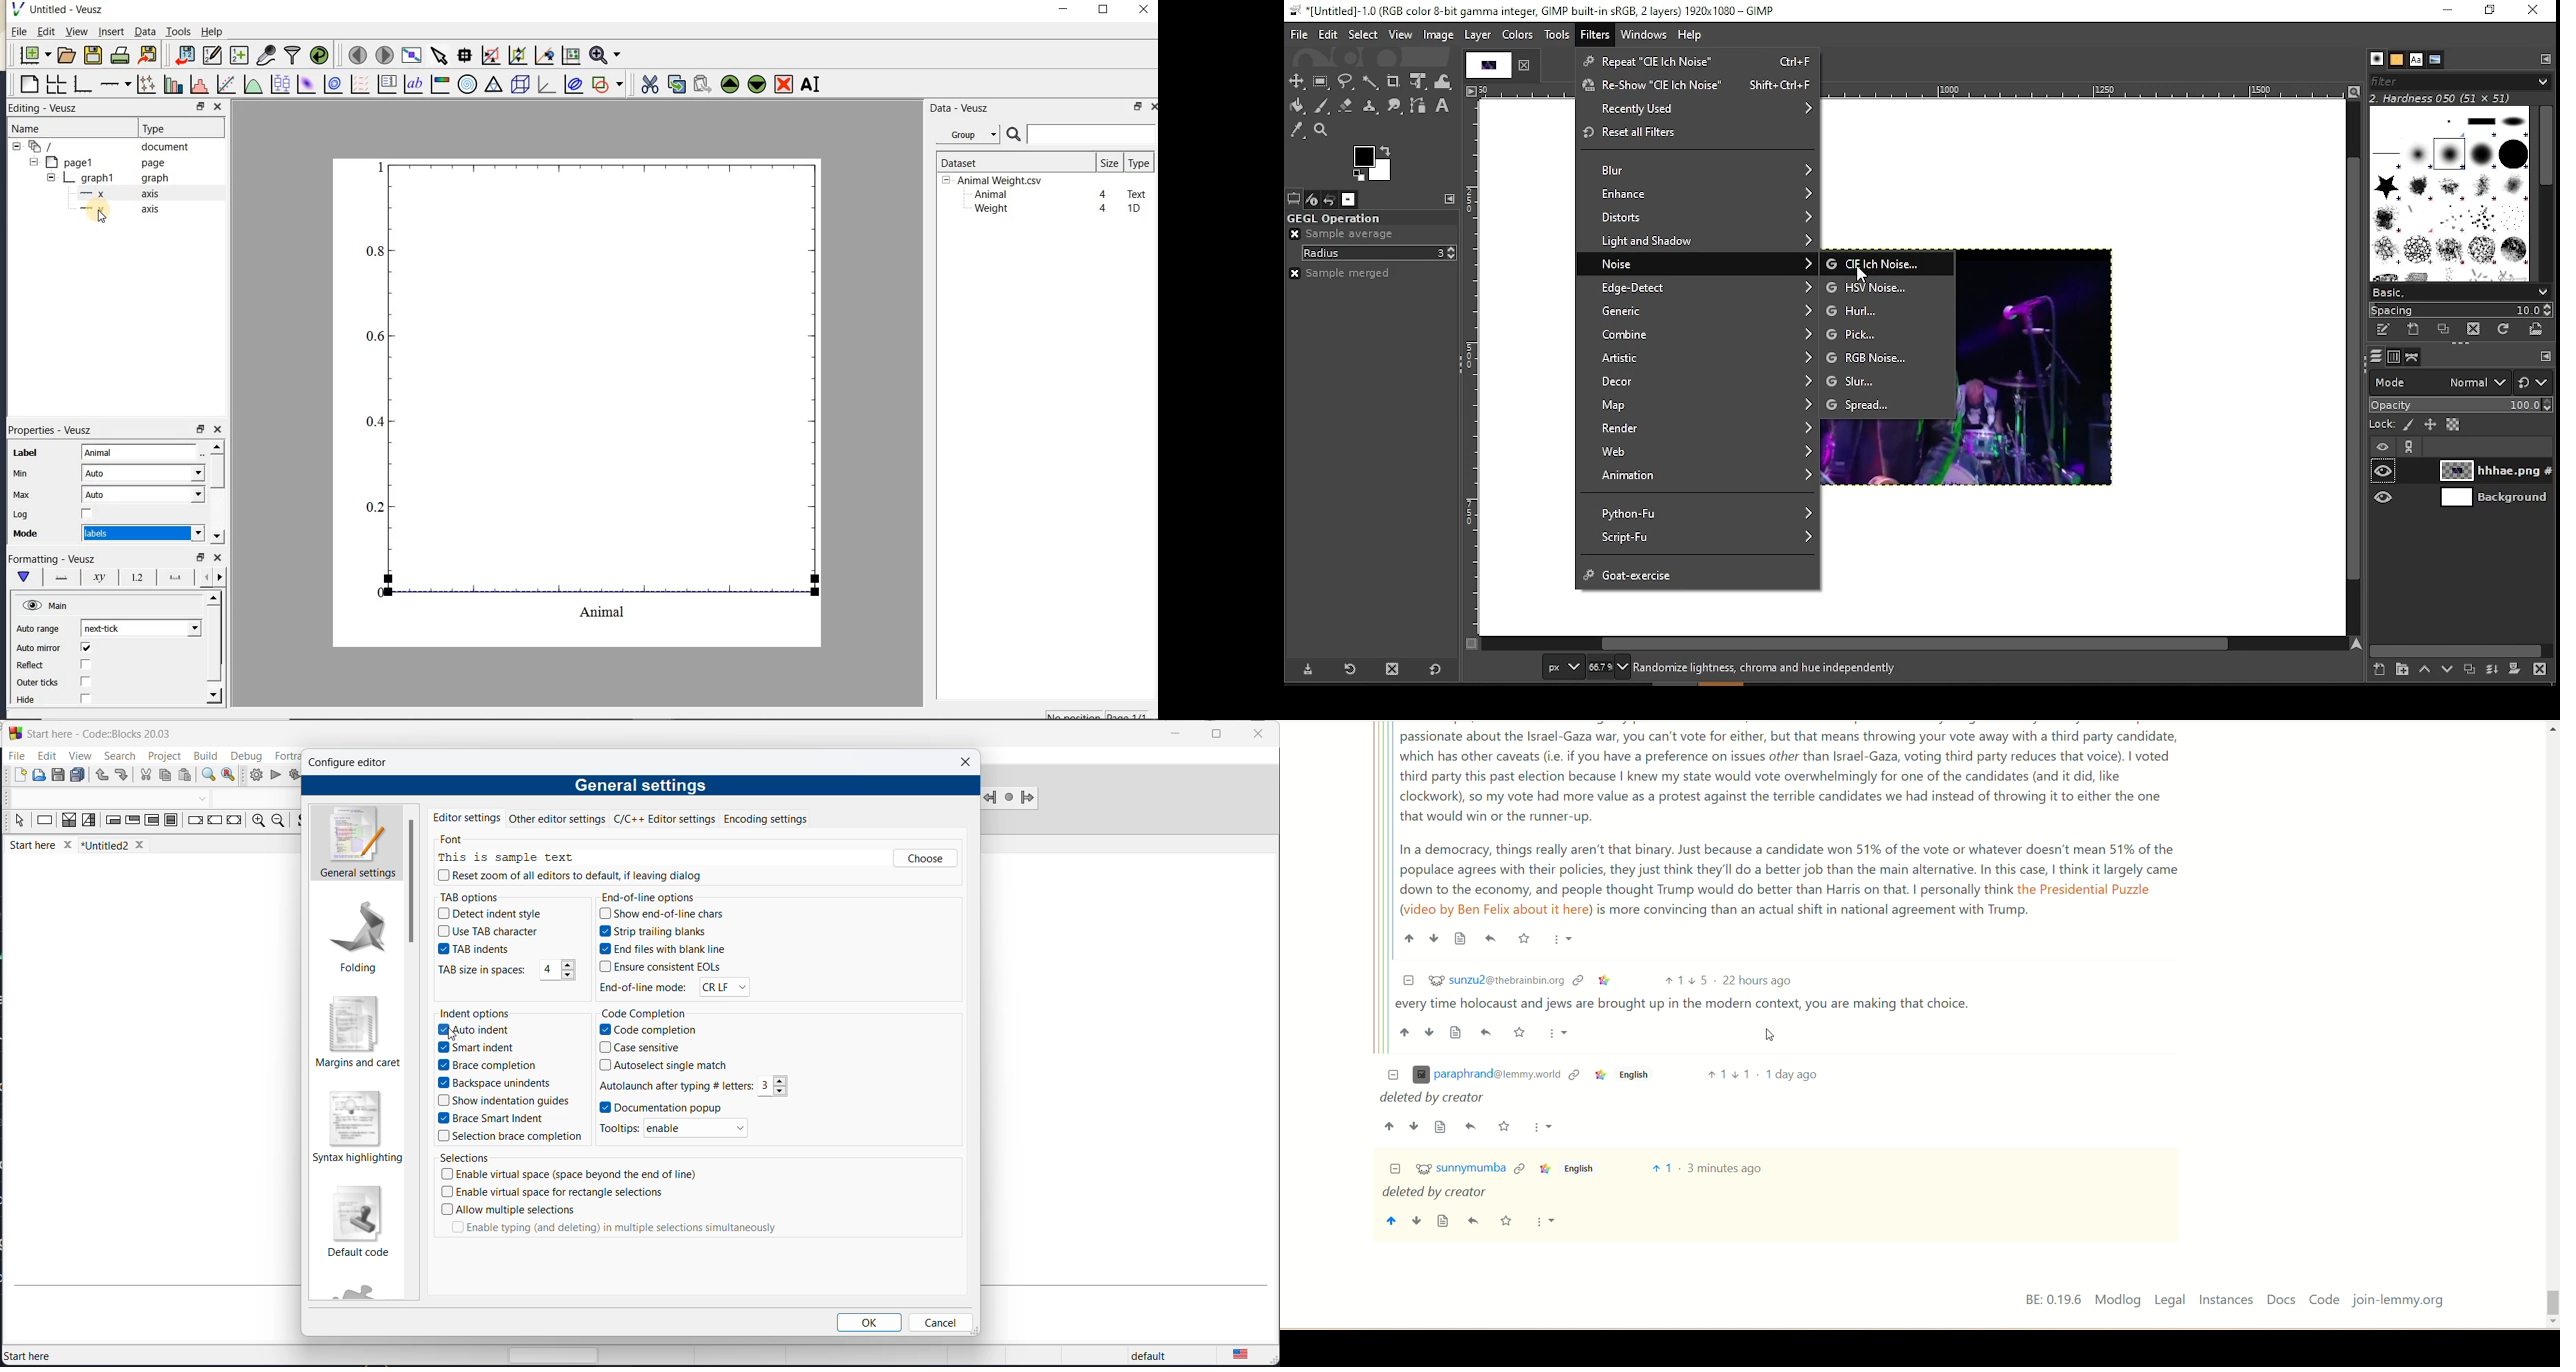 The width and height of the screenshot is (2576, 1372). I want to click on backspace unindent, so click(495, 1084).